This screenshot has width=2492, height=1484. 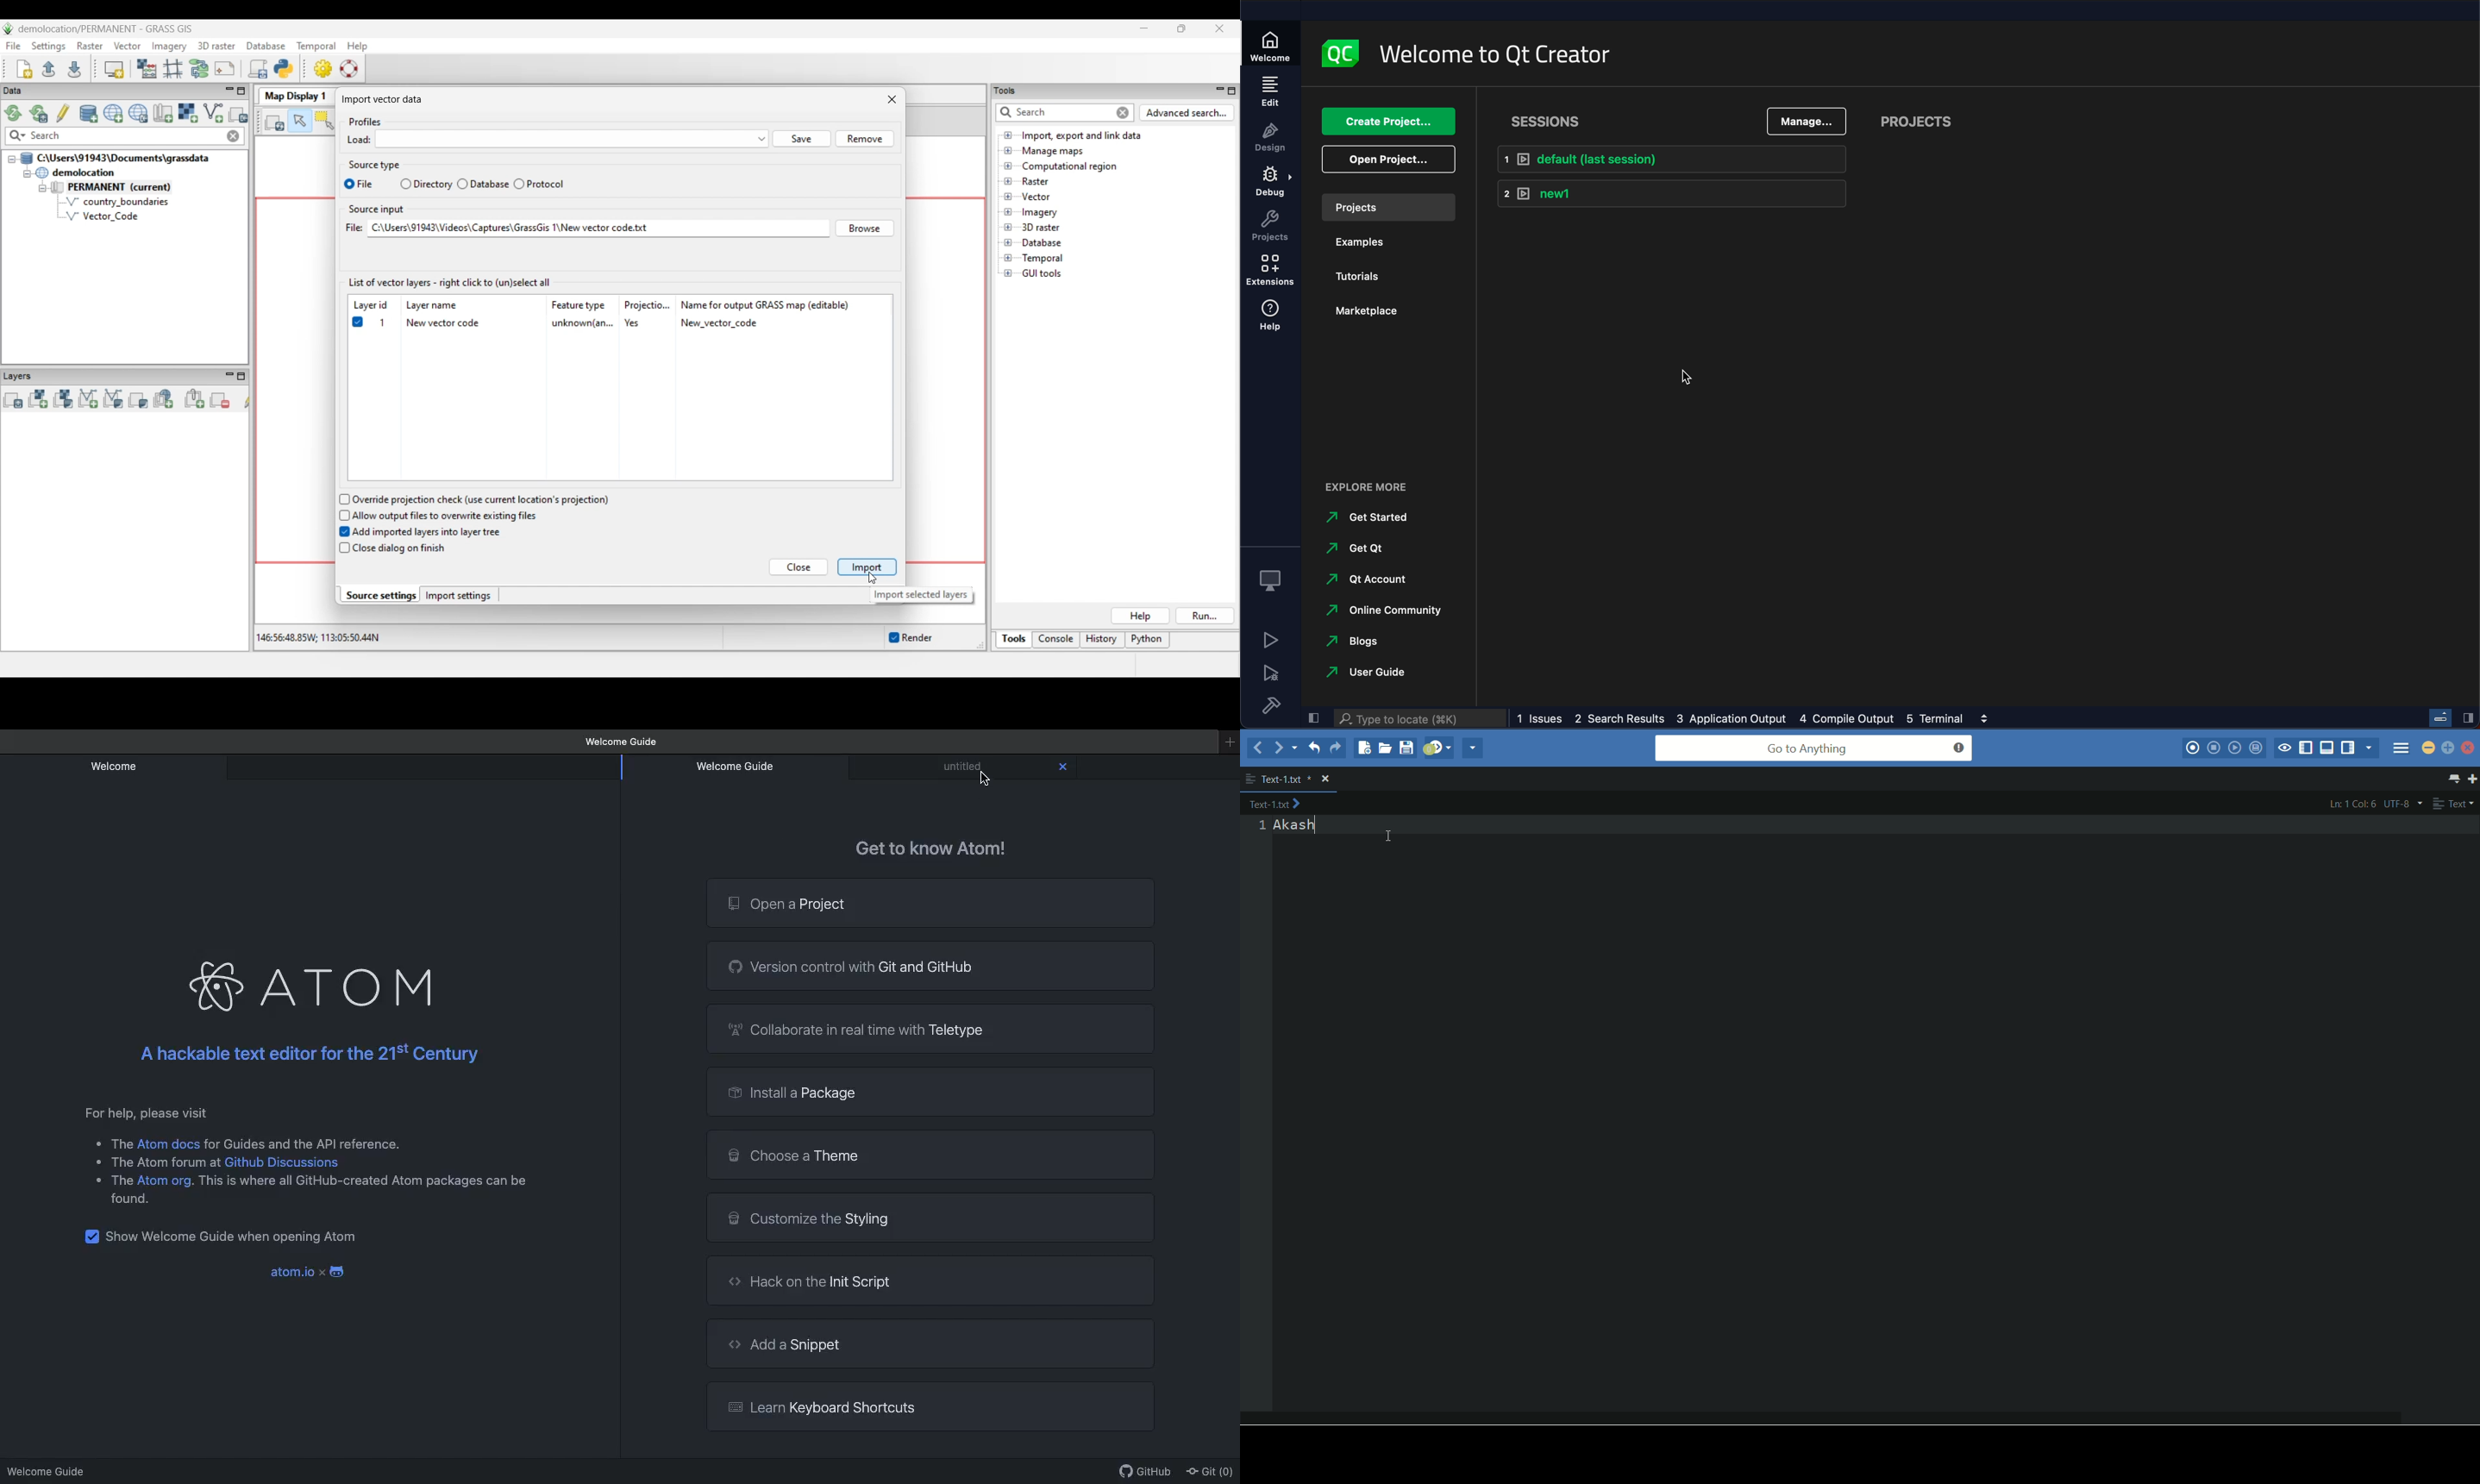 What do you see at coordinates (1270, 674) in the screenshot?
I see `run debug` at bounding box center [1270, 674].